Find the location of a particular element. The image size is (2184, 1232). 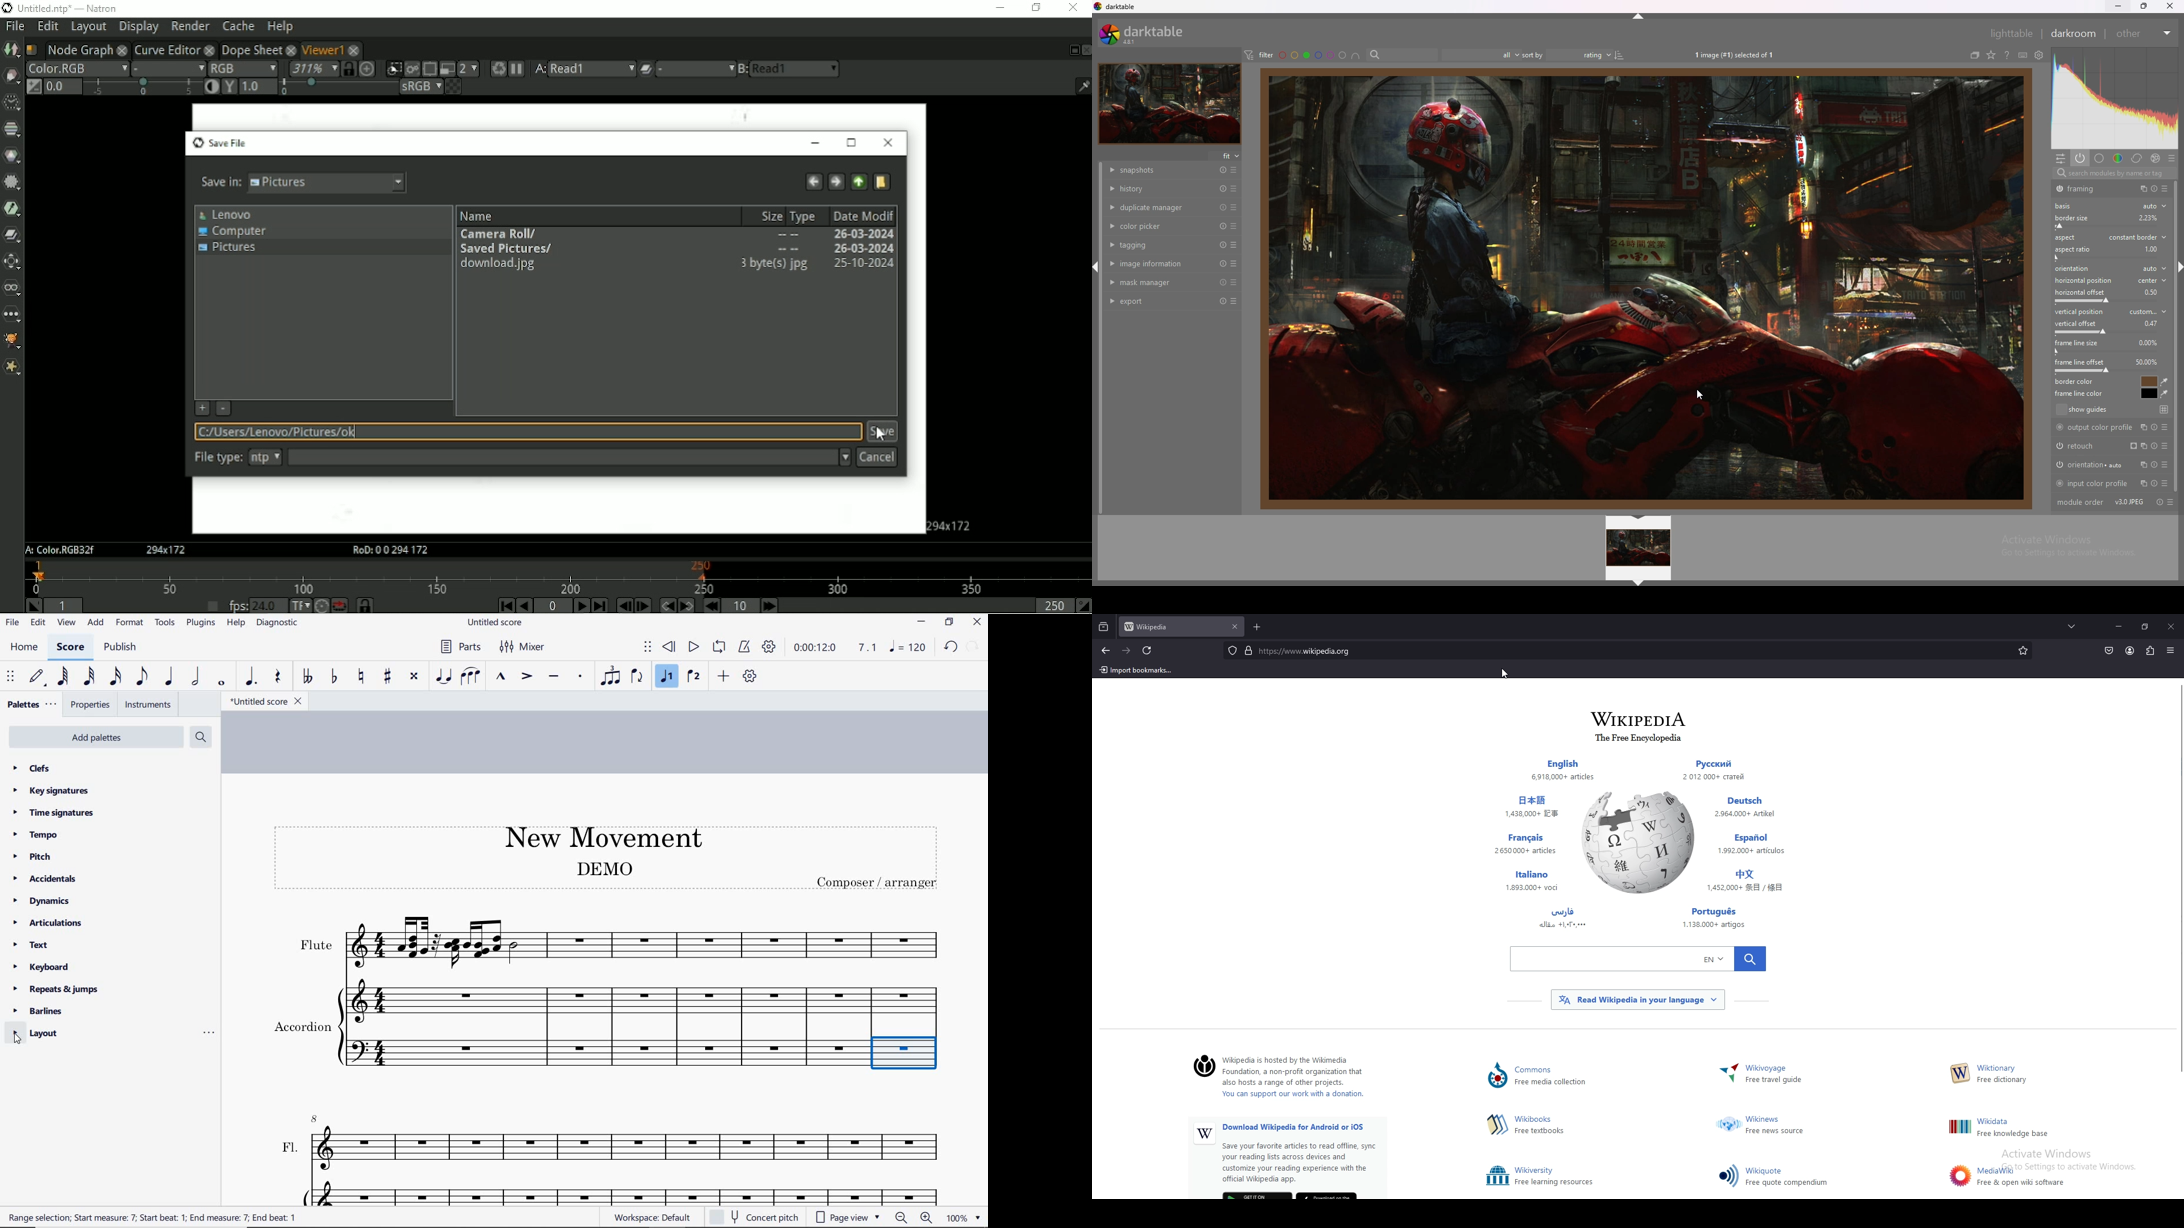

duplicate manager is located at coordinates (1160, 207).